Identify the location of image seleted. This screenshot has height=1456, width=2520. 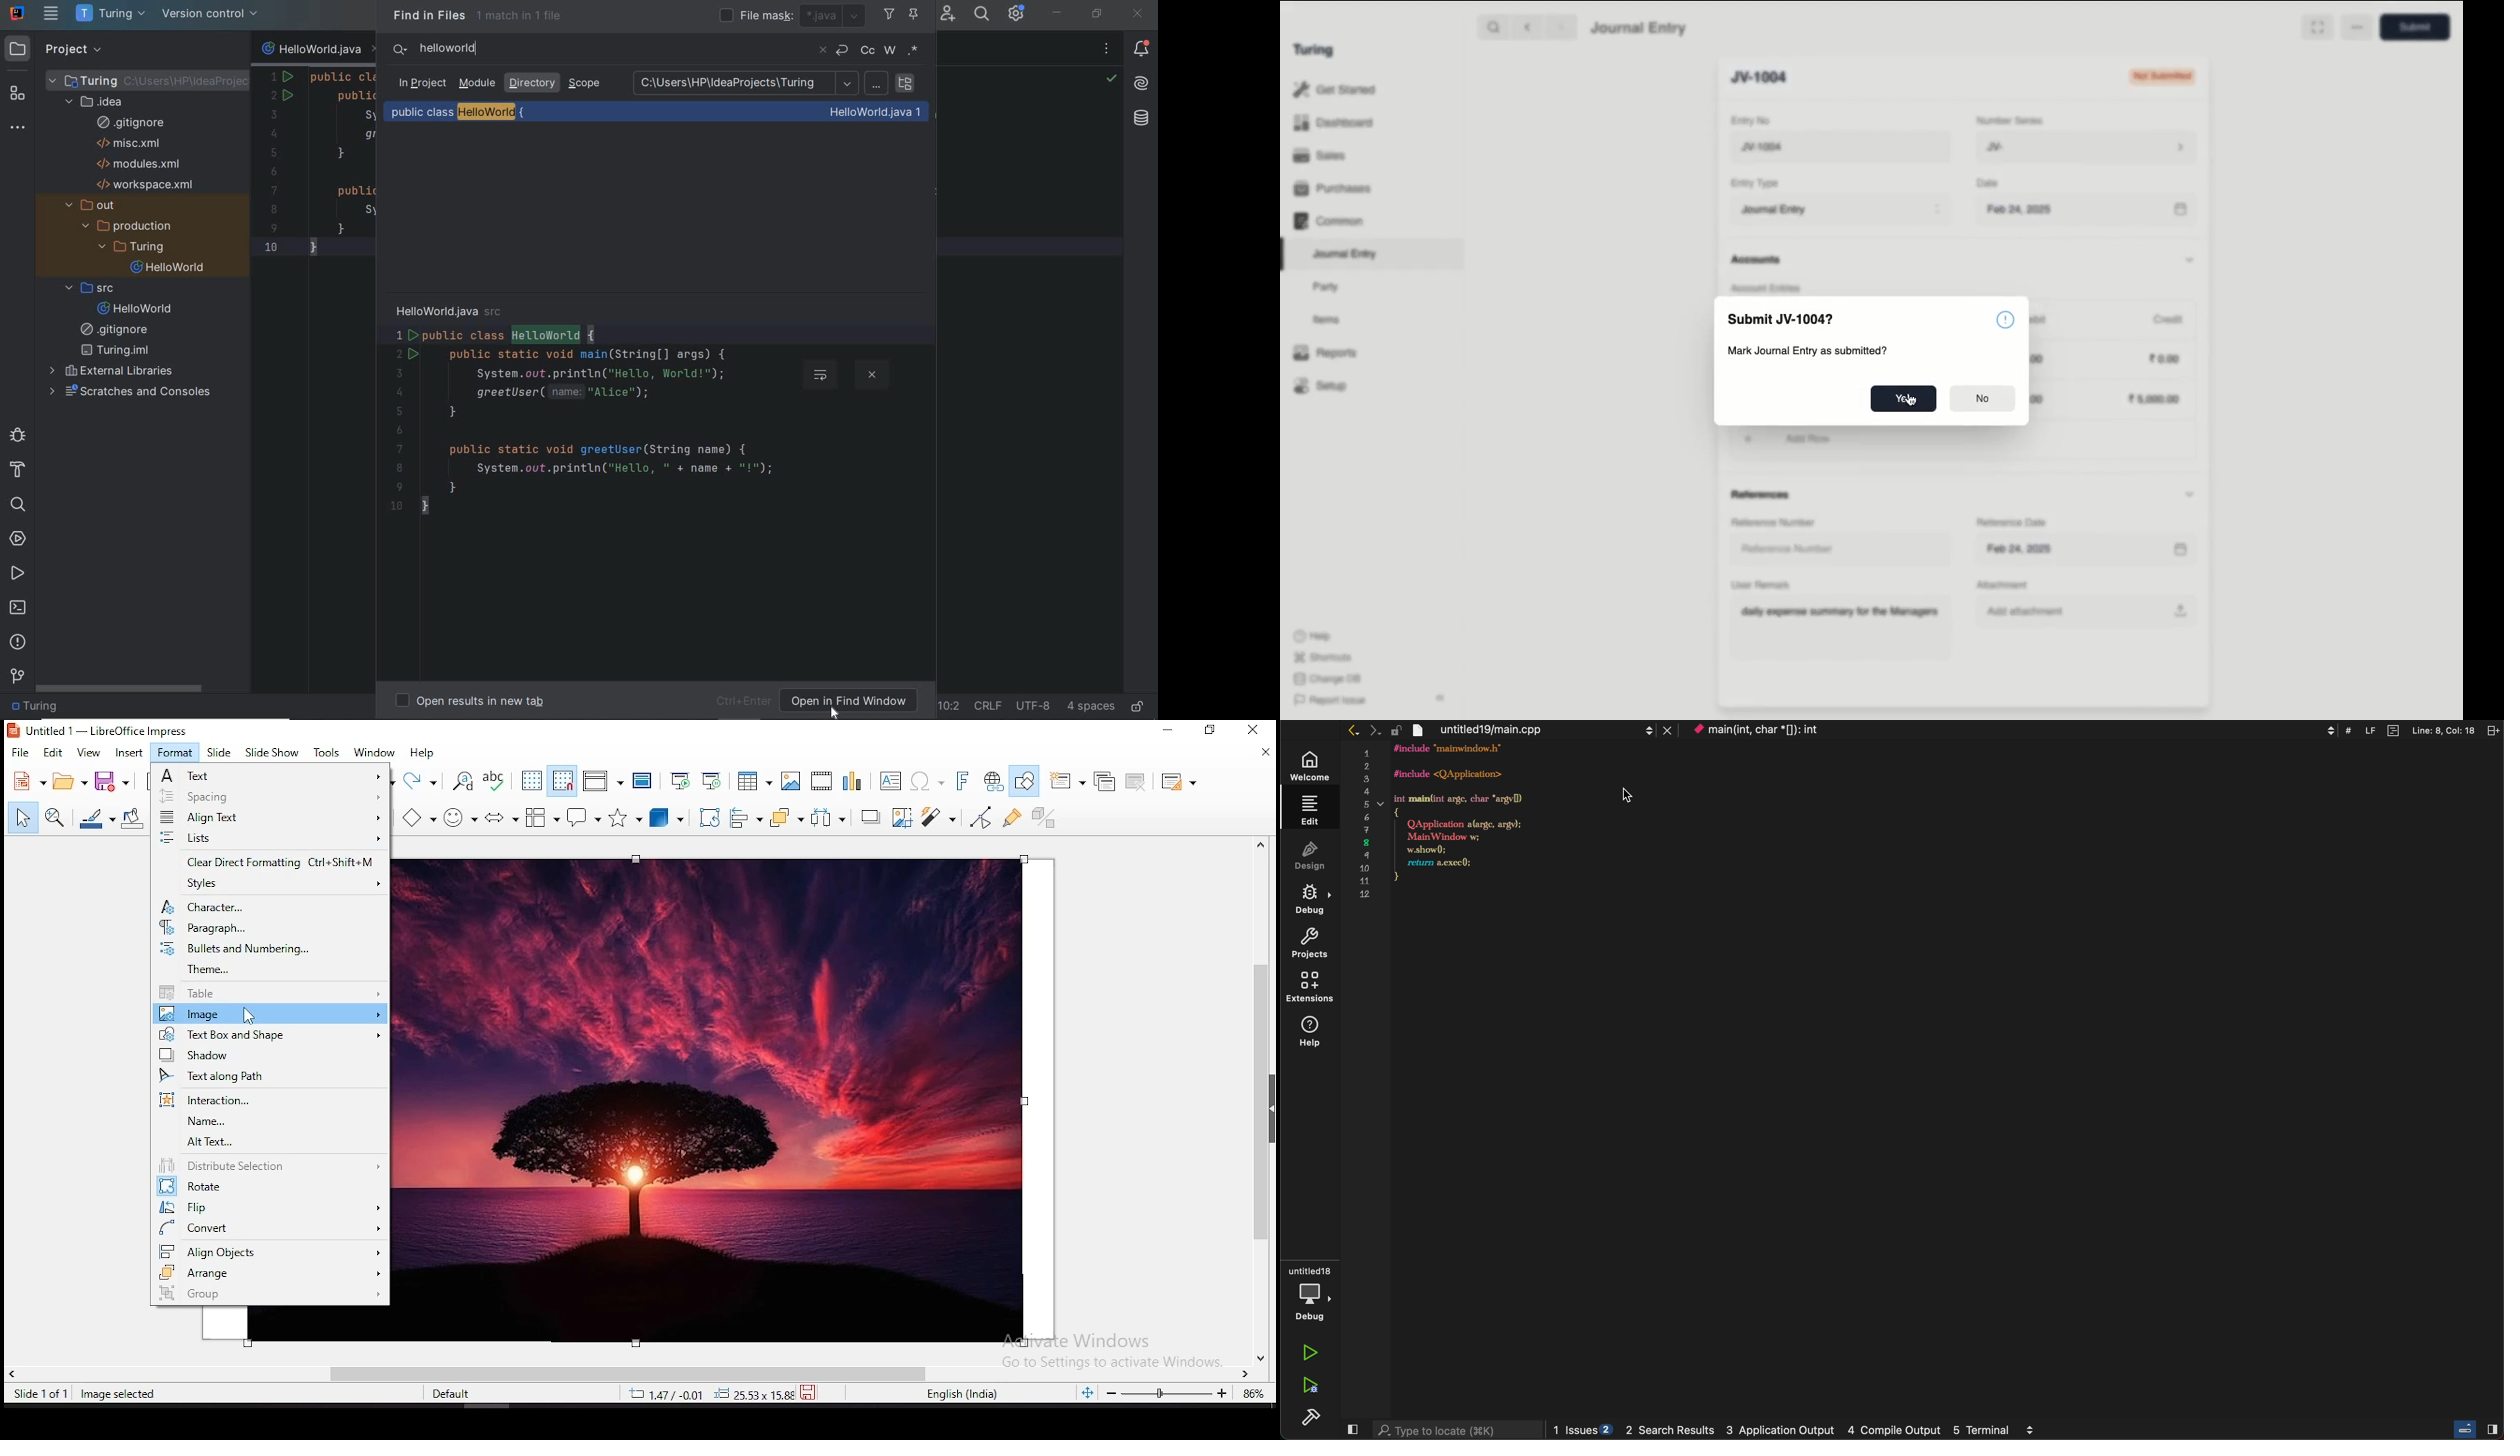
(119, 1395).